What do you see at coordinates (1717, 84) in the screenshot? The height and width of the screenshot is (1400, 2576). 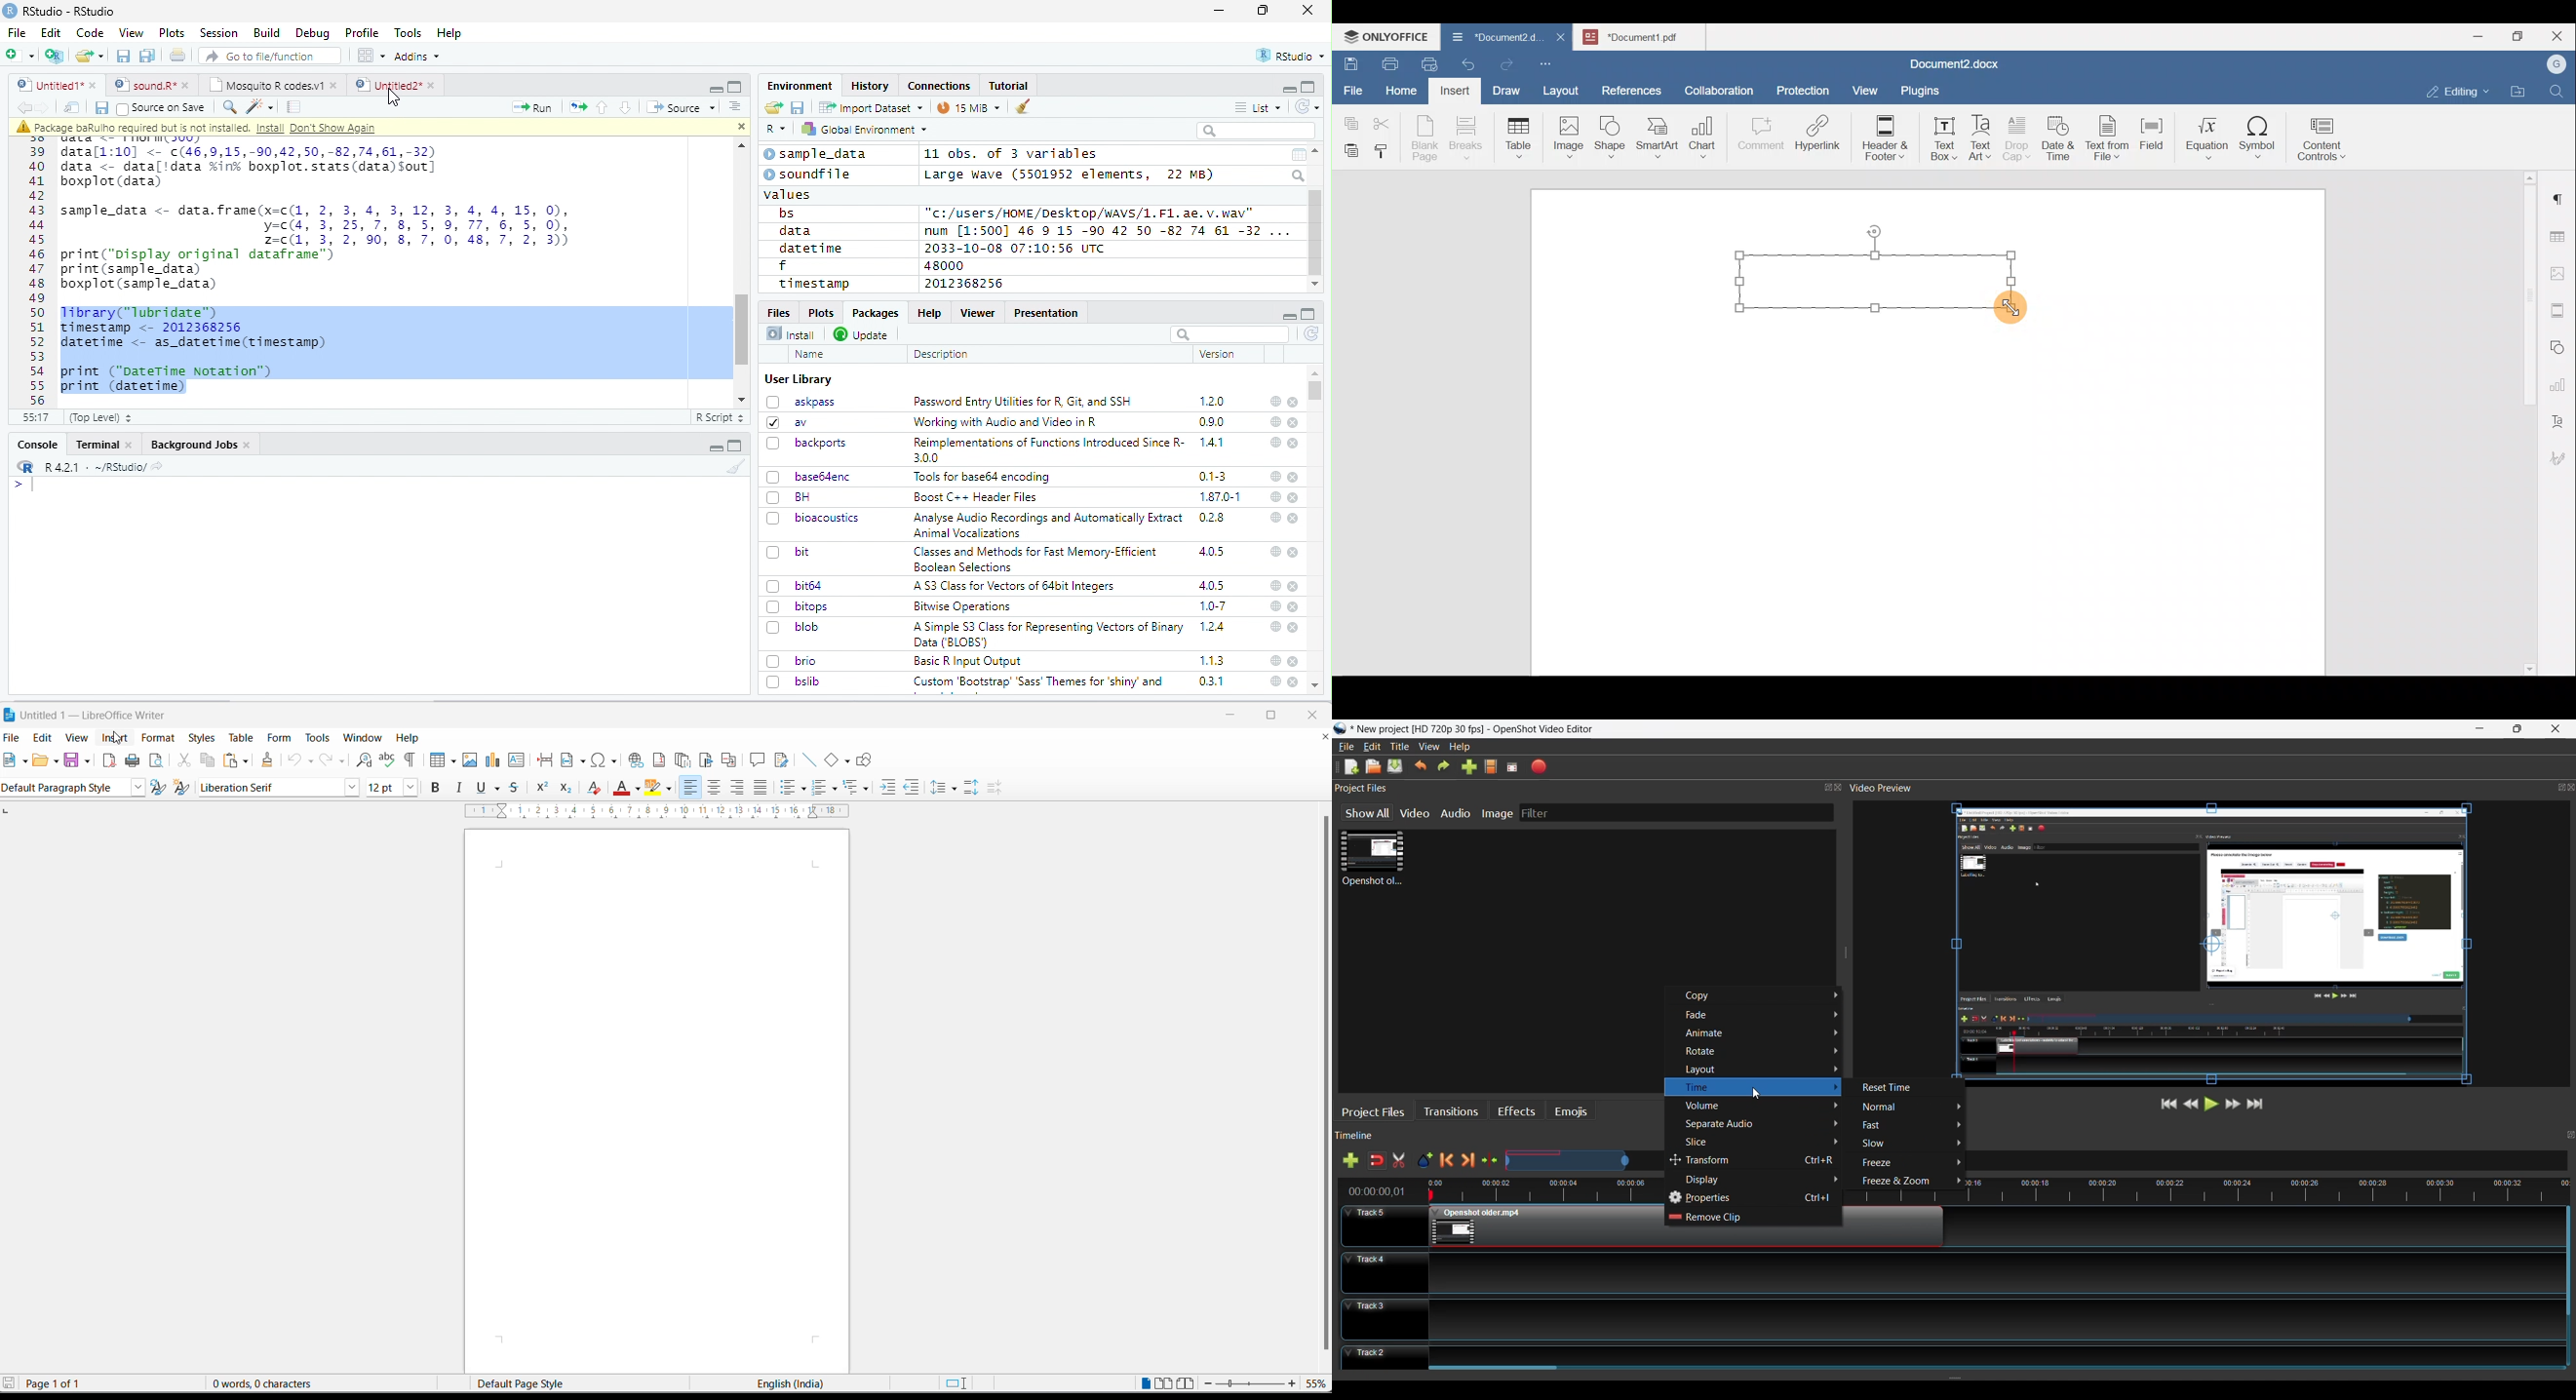 I see `Collaboration` at bounding box center [1717, 84].